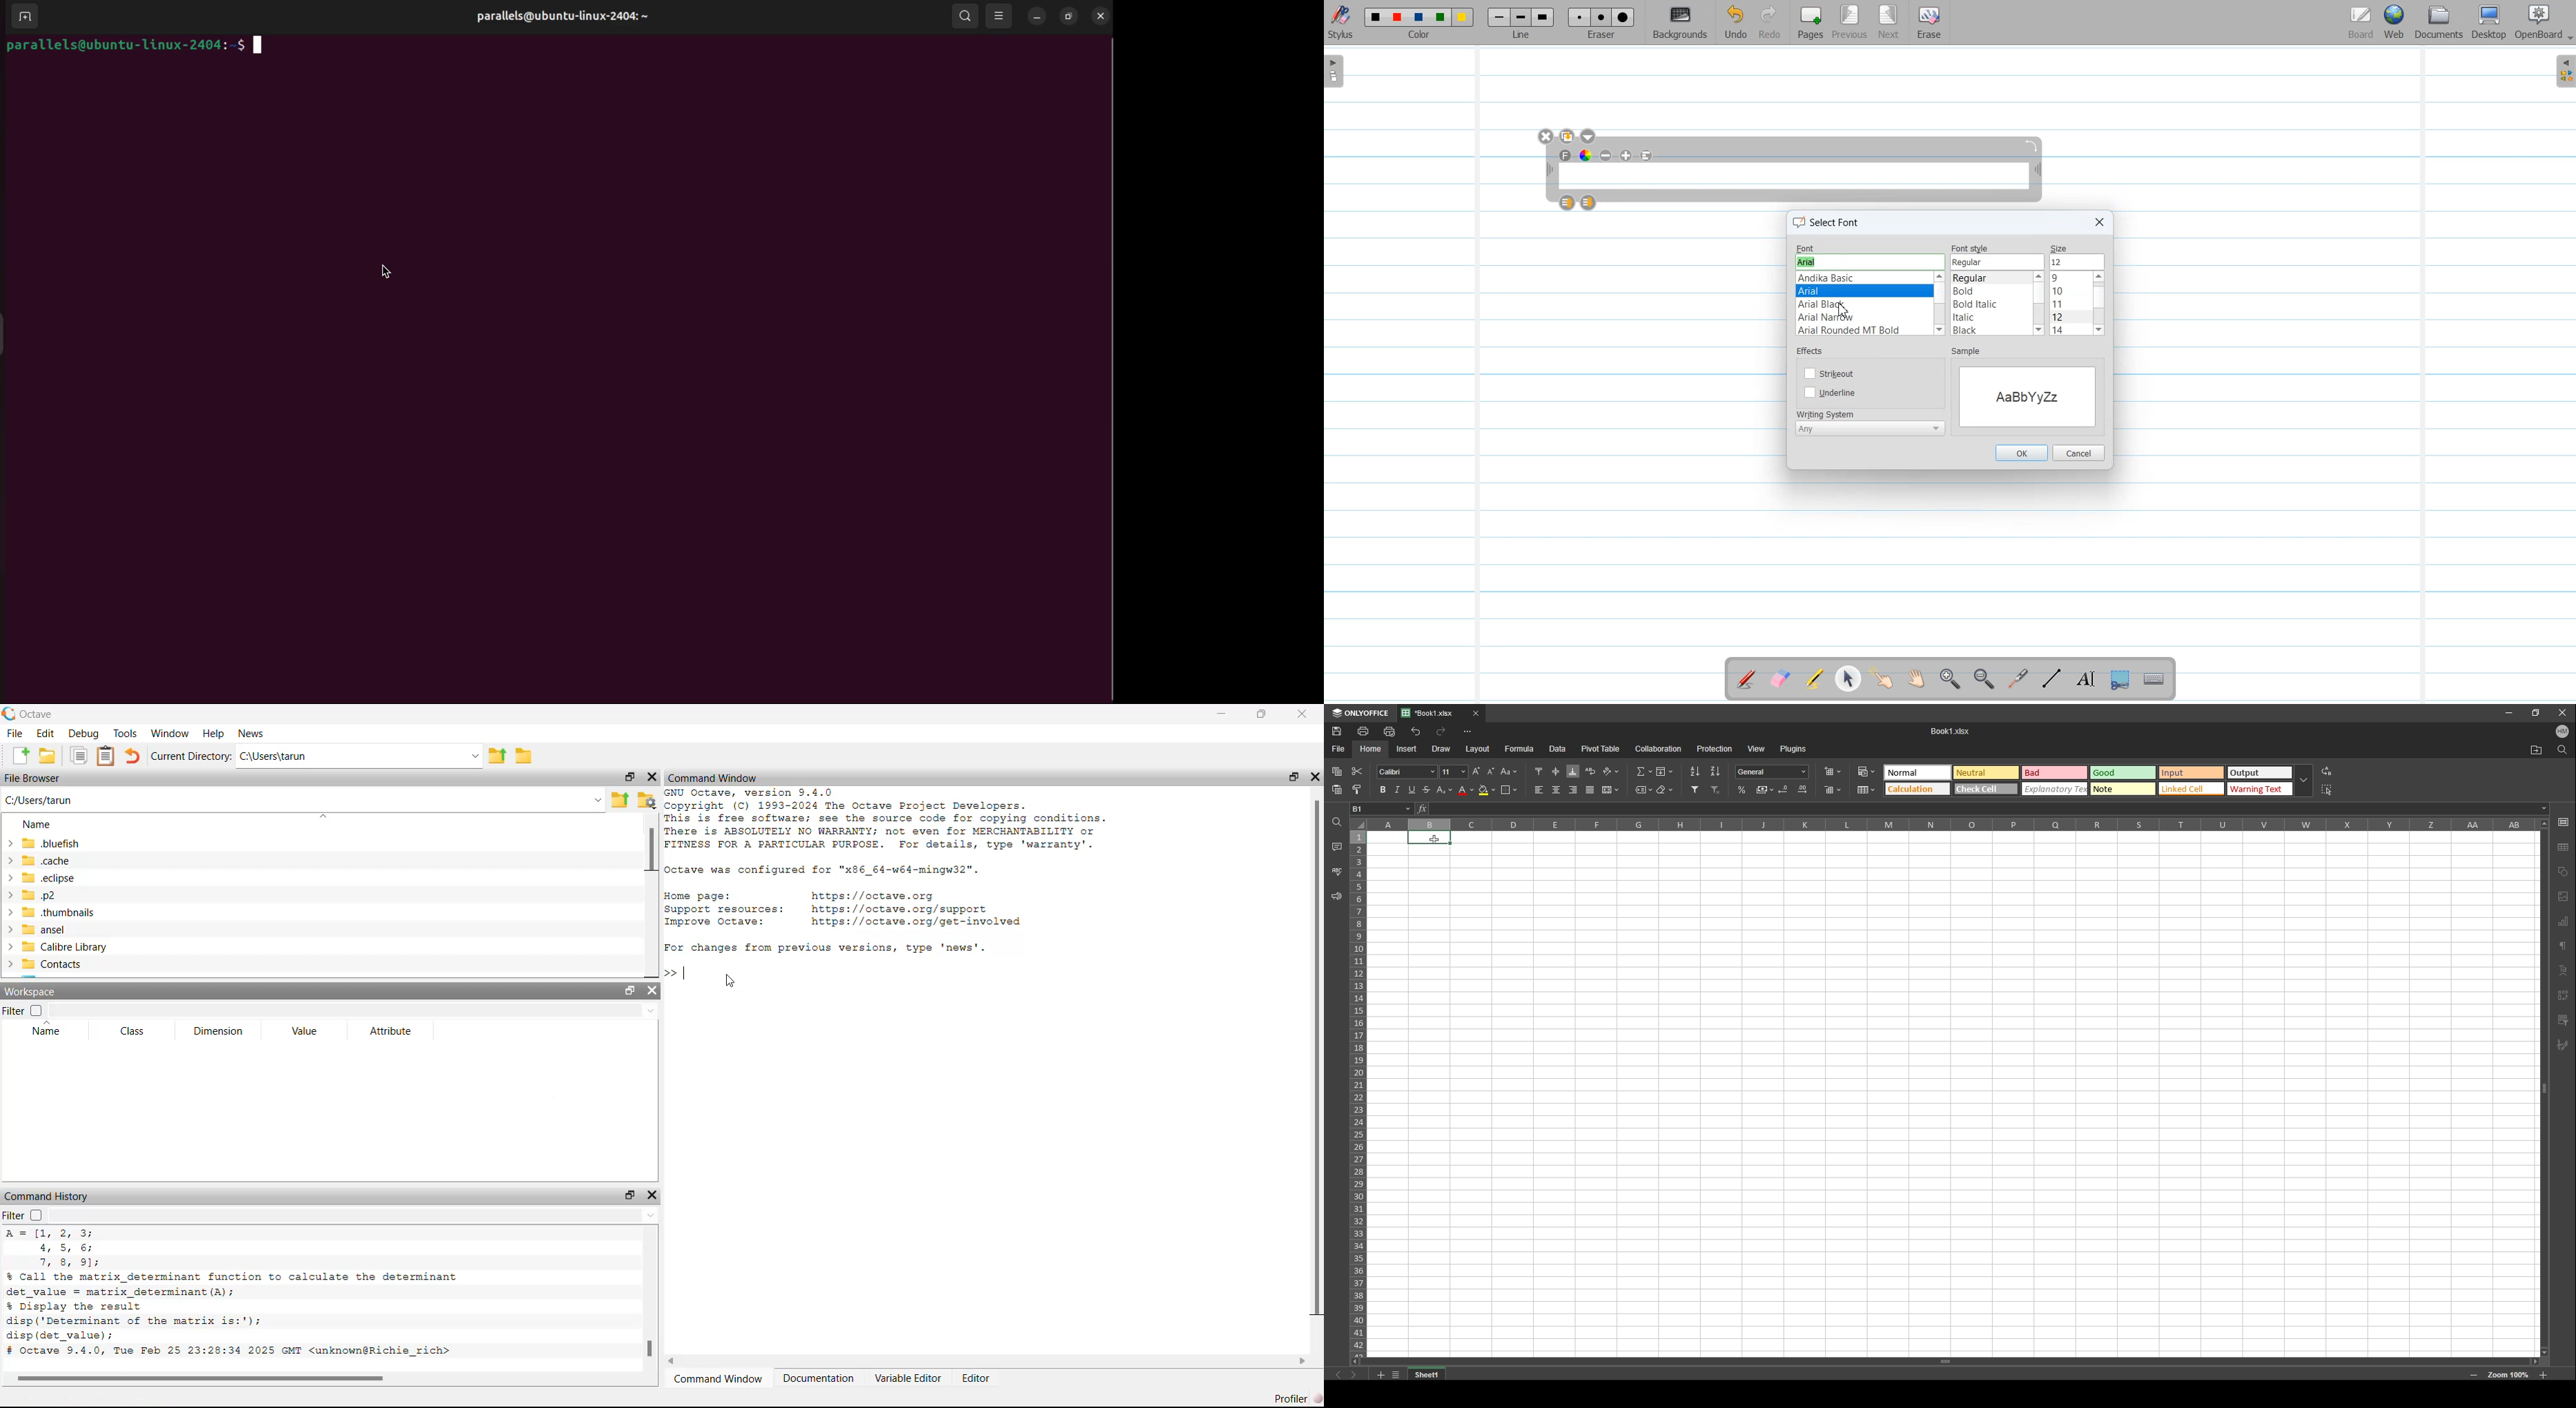  What do you see at coordinates (2489, 23) in the screenshot?
I see `Desktop` at bounding box center [2489, 23].